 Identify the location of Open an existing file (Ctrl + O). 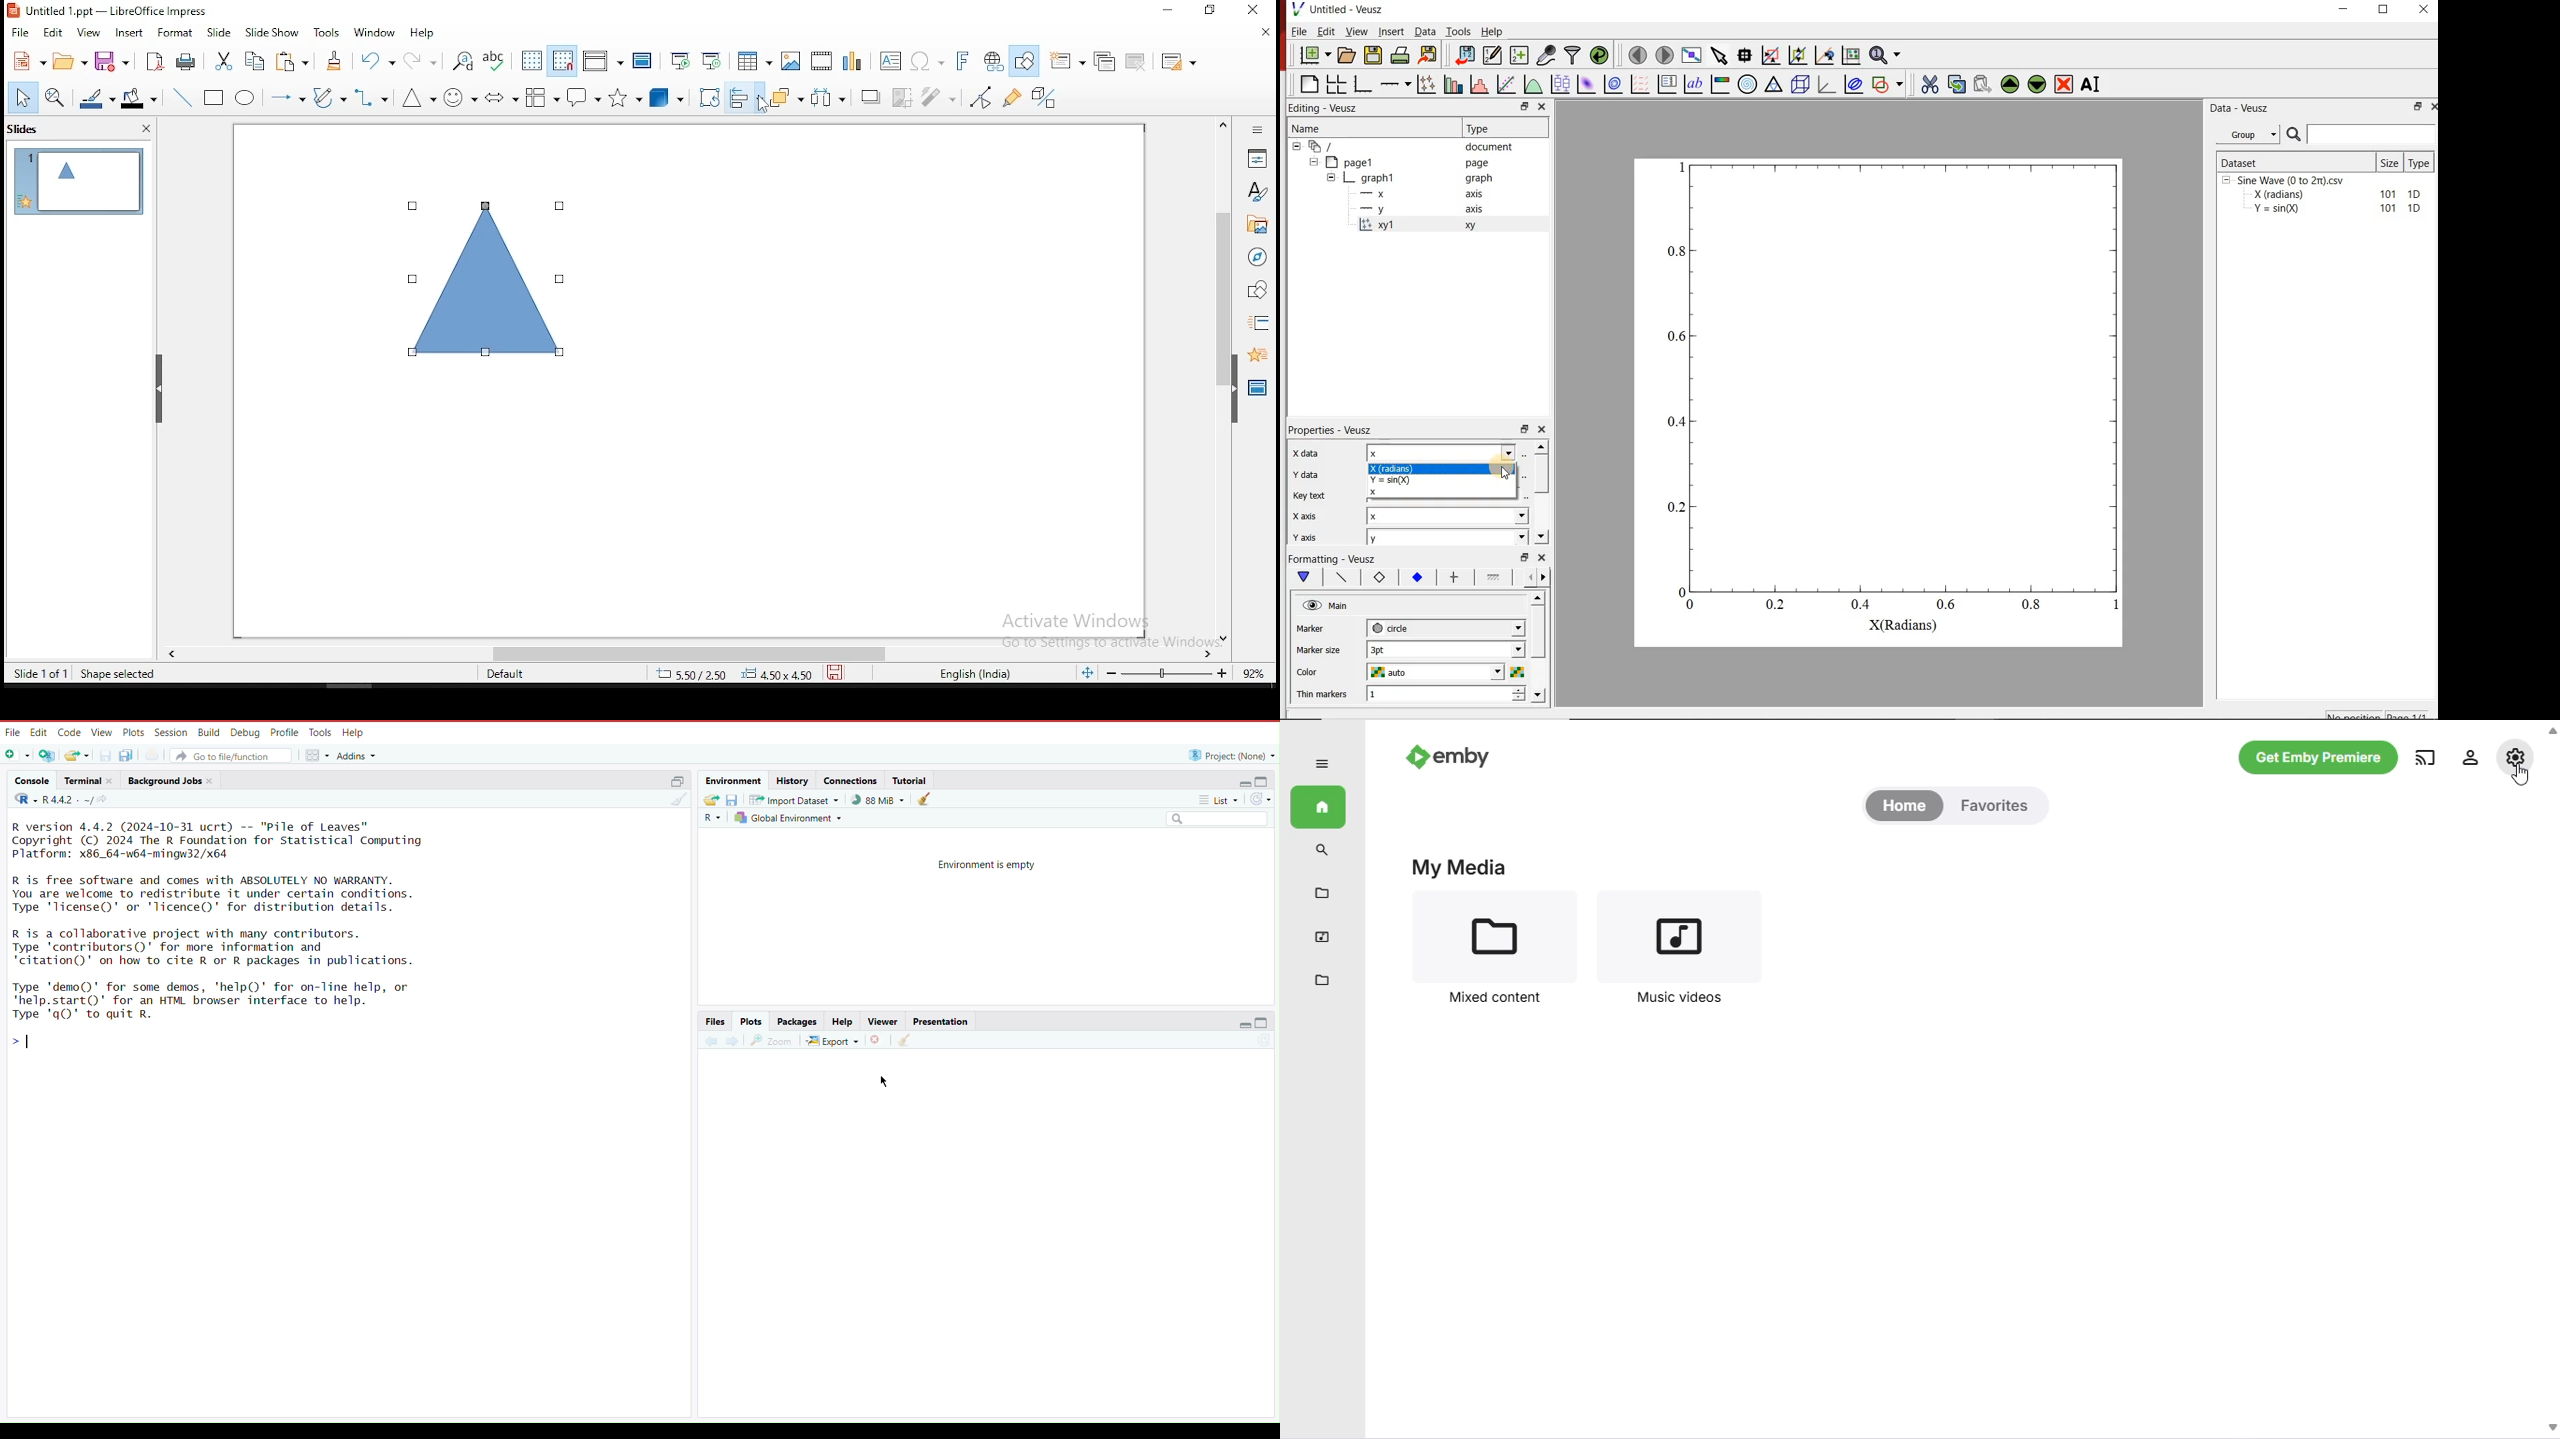
(76, 755).